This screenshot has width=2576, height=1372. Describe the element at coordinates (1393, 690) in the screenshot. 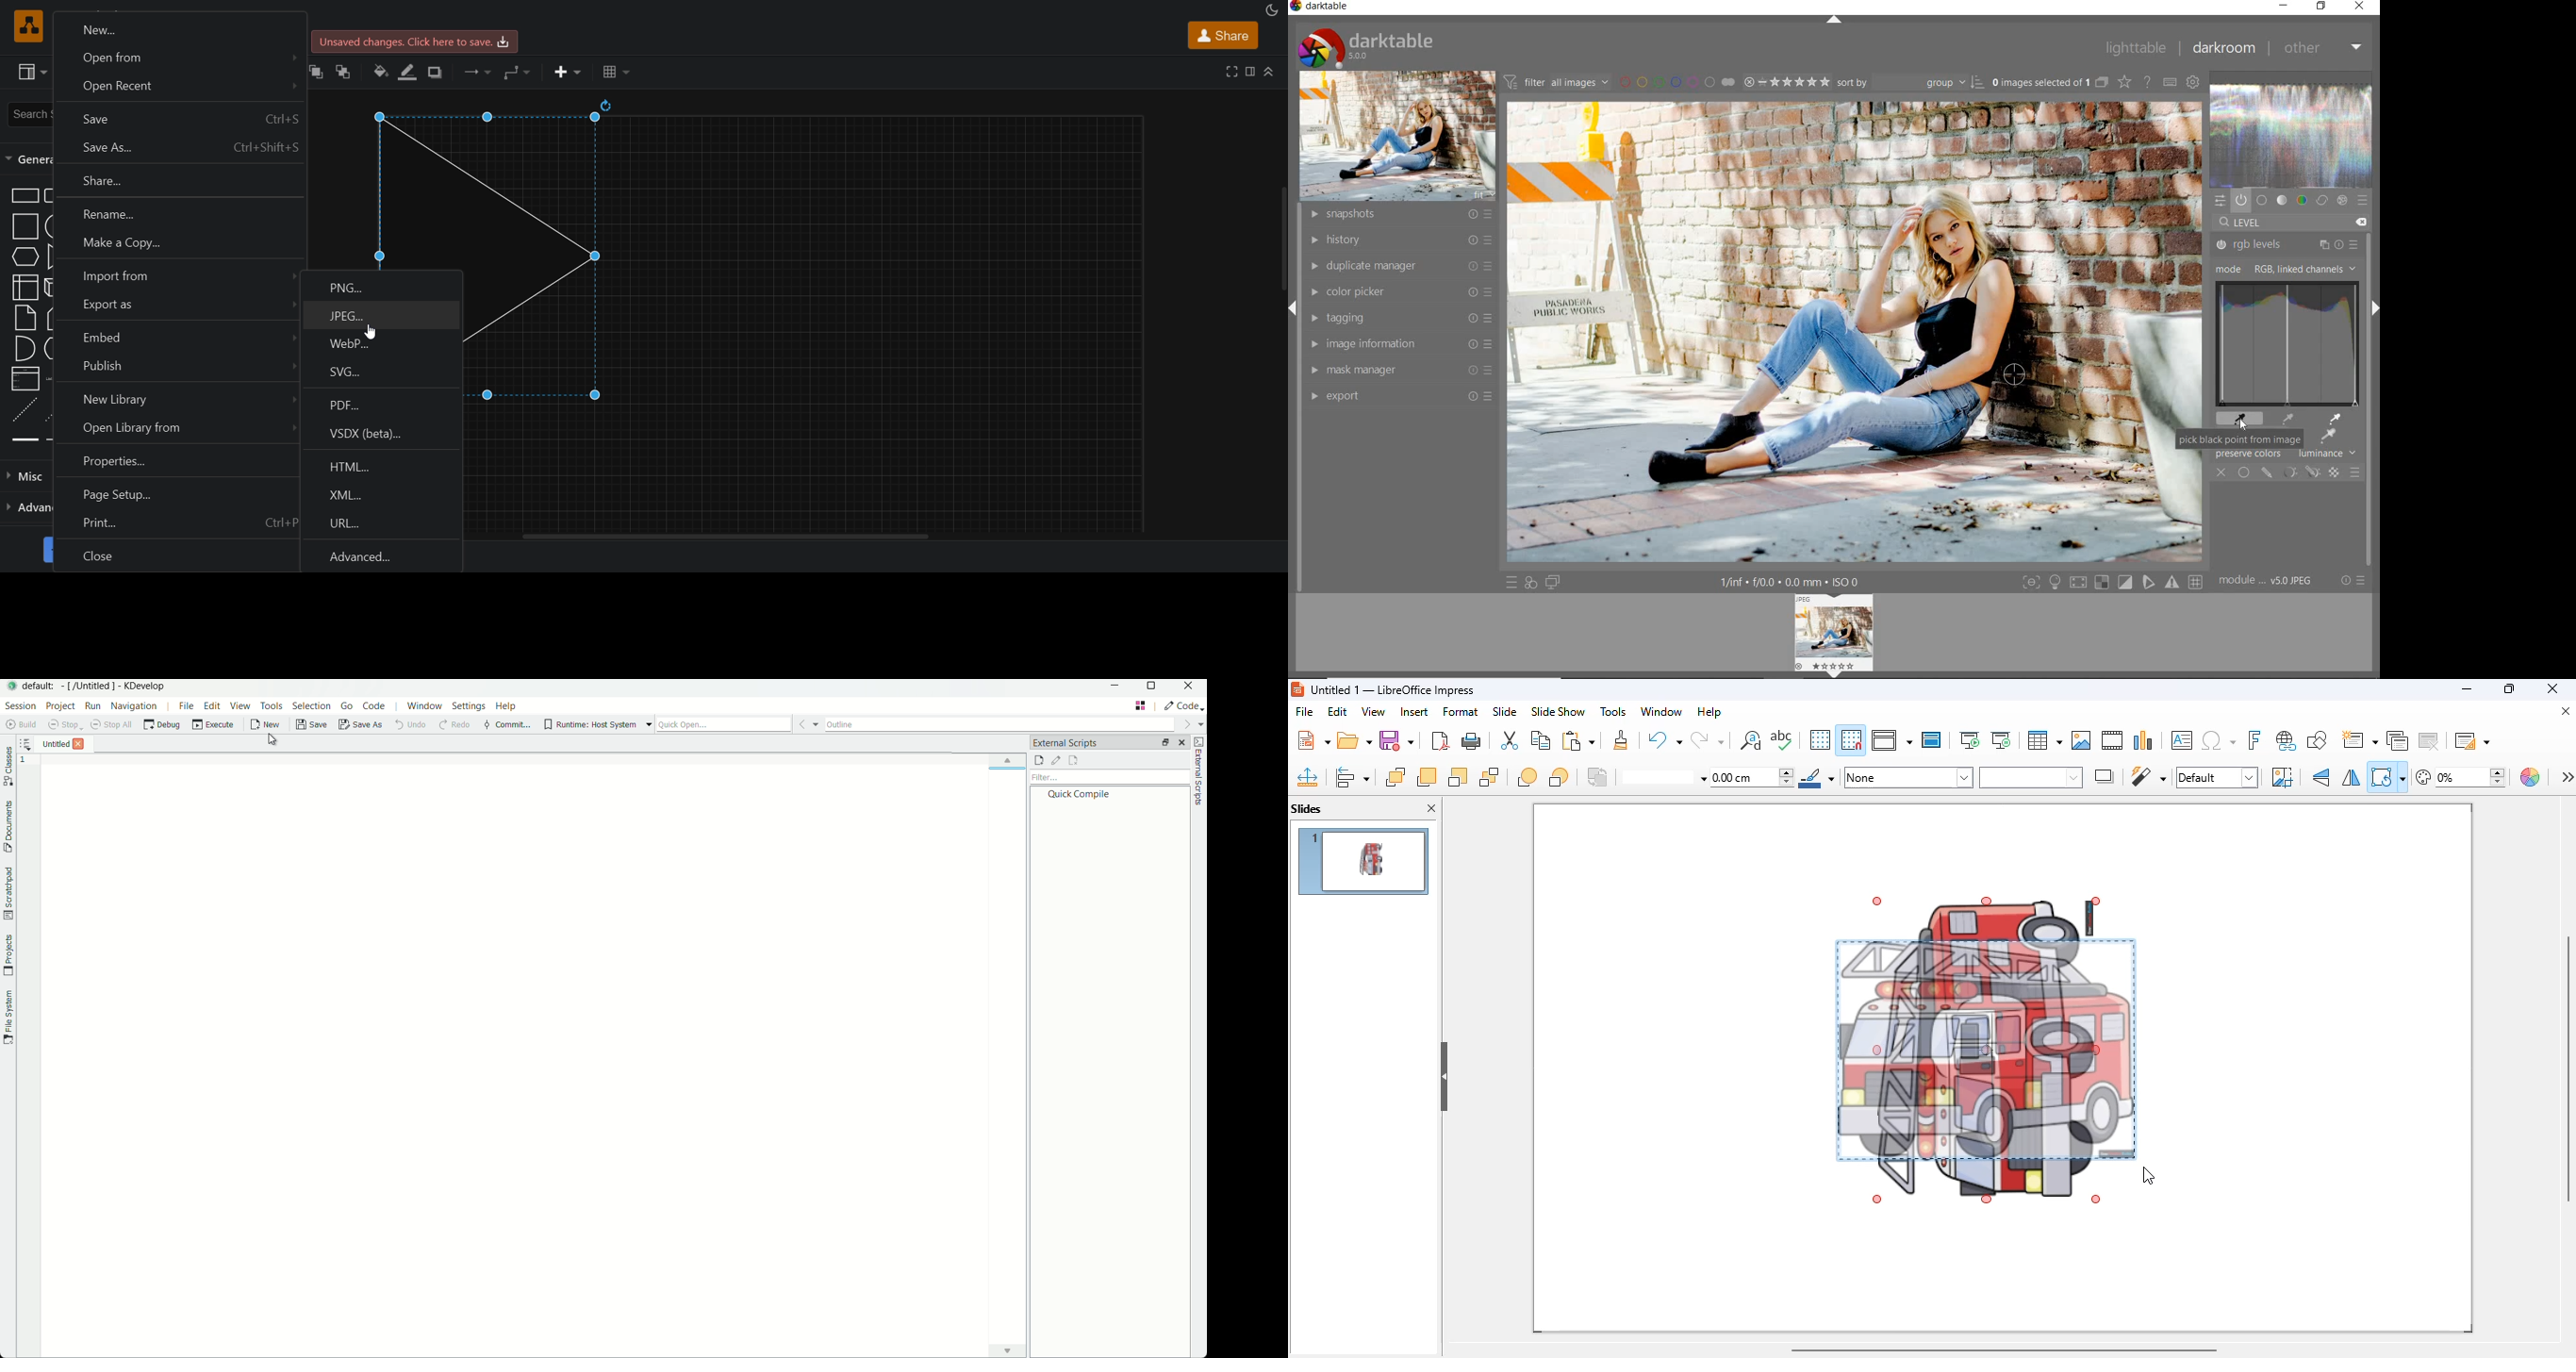

I see `title` at that location.